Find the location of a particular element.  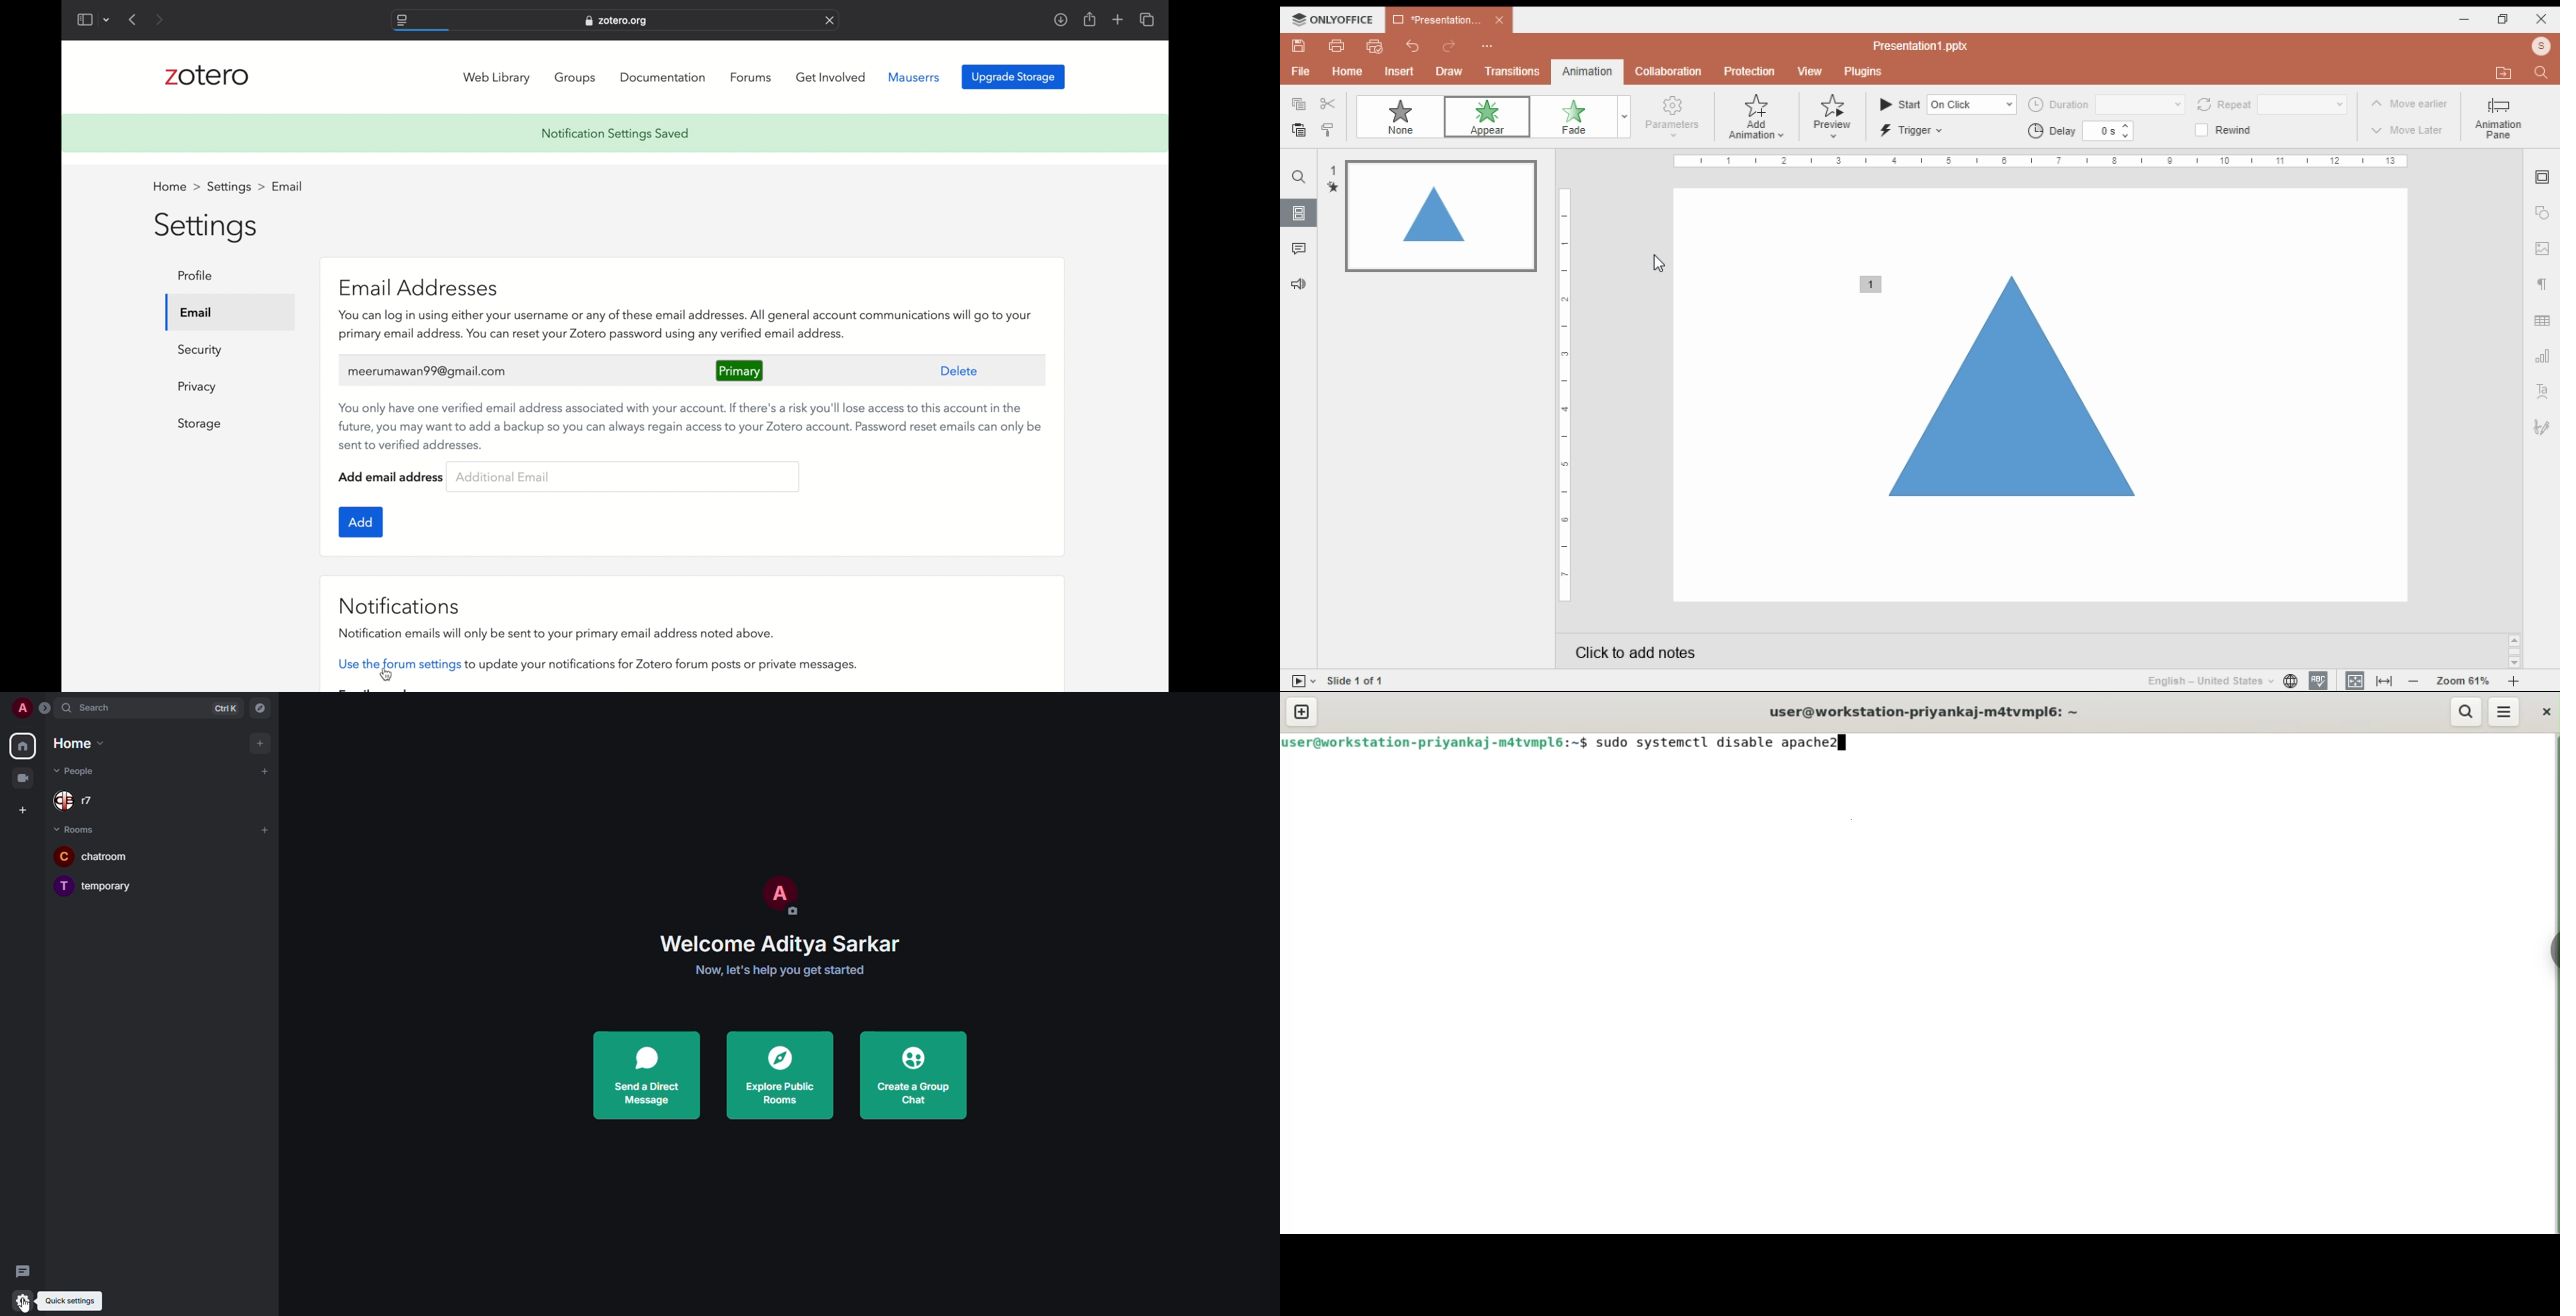

website settings is located at coordinates (401, 21).